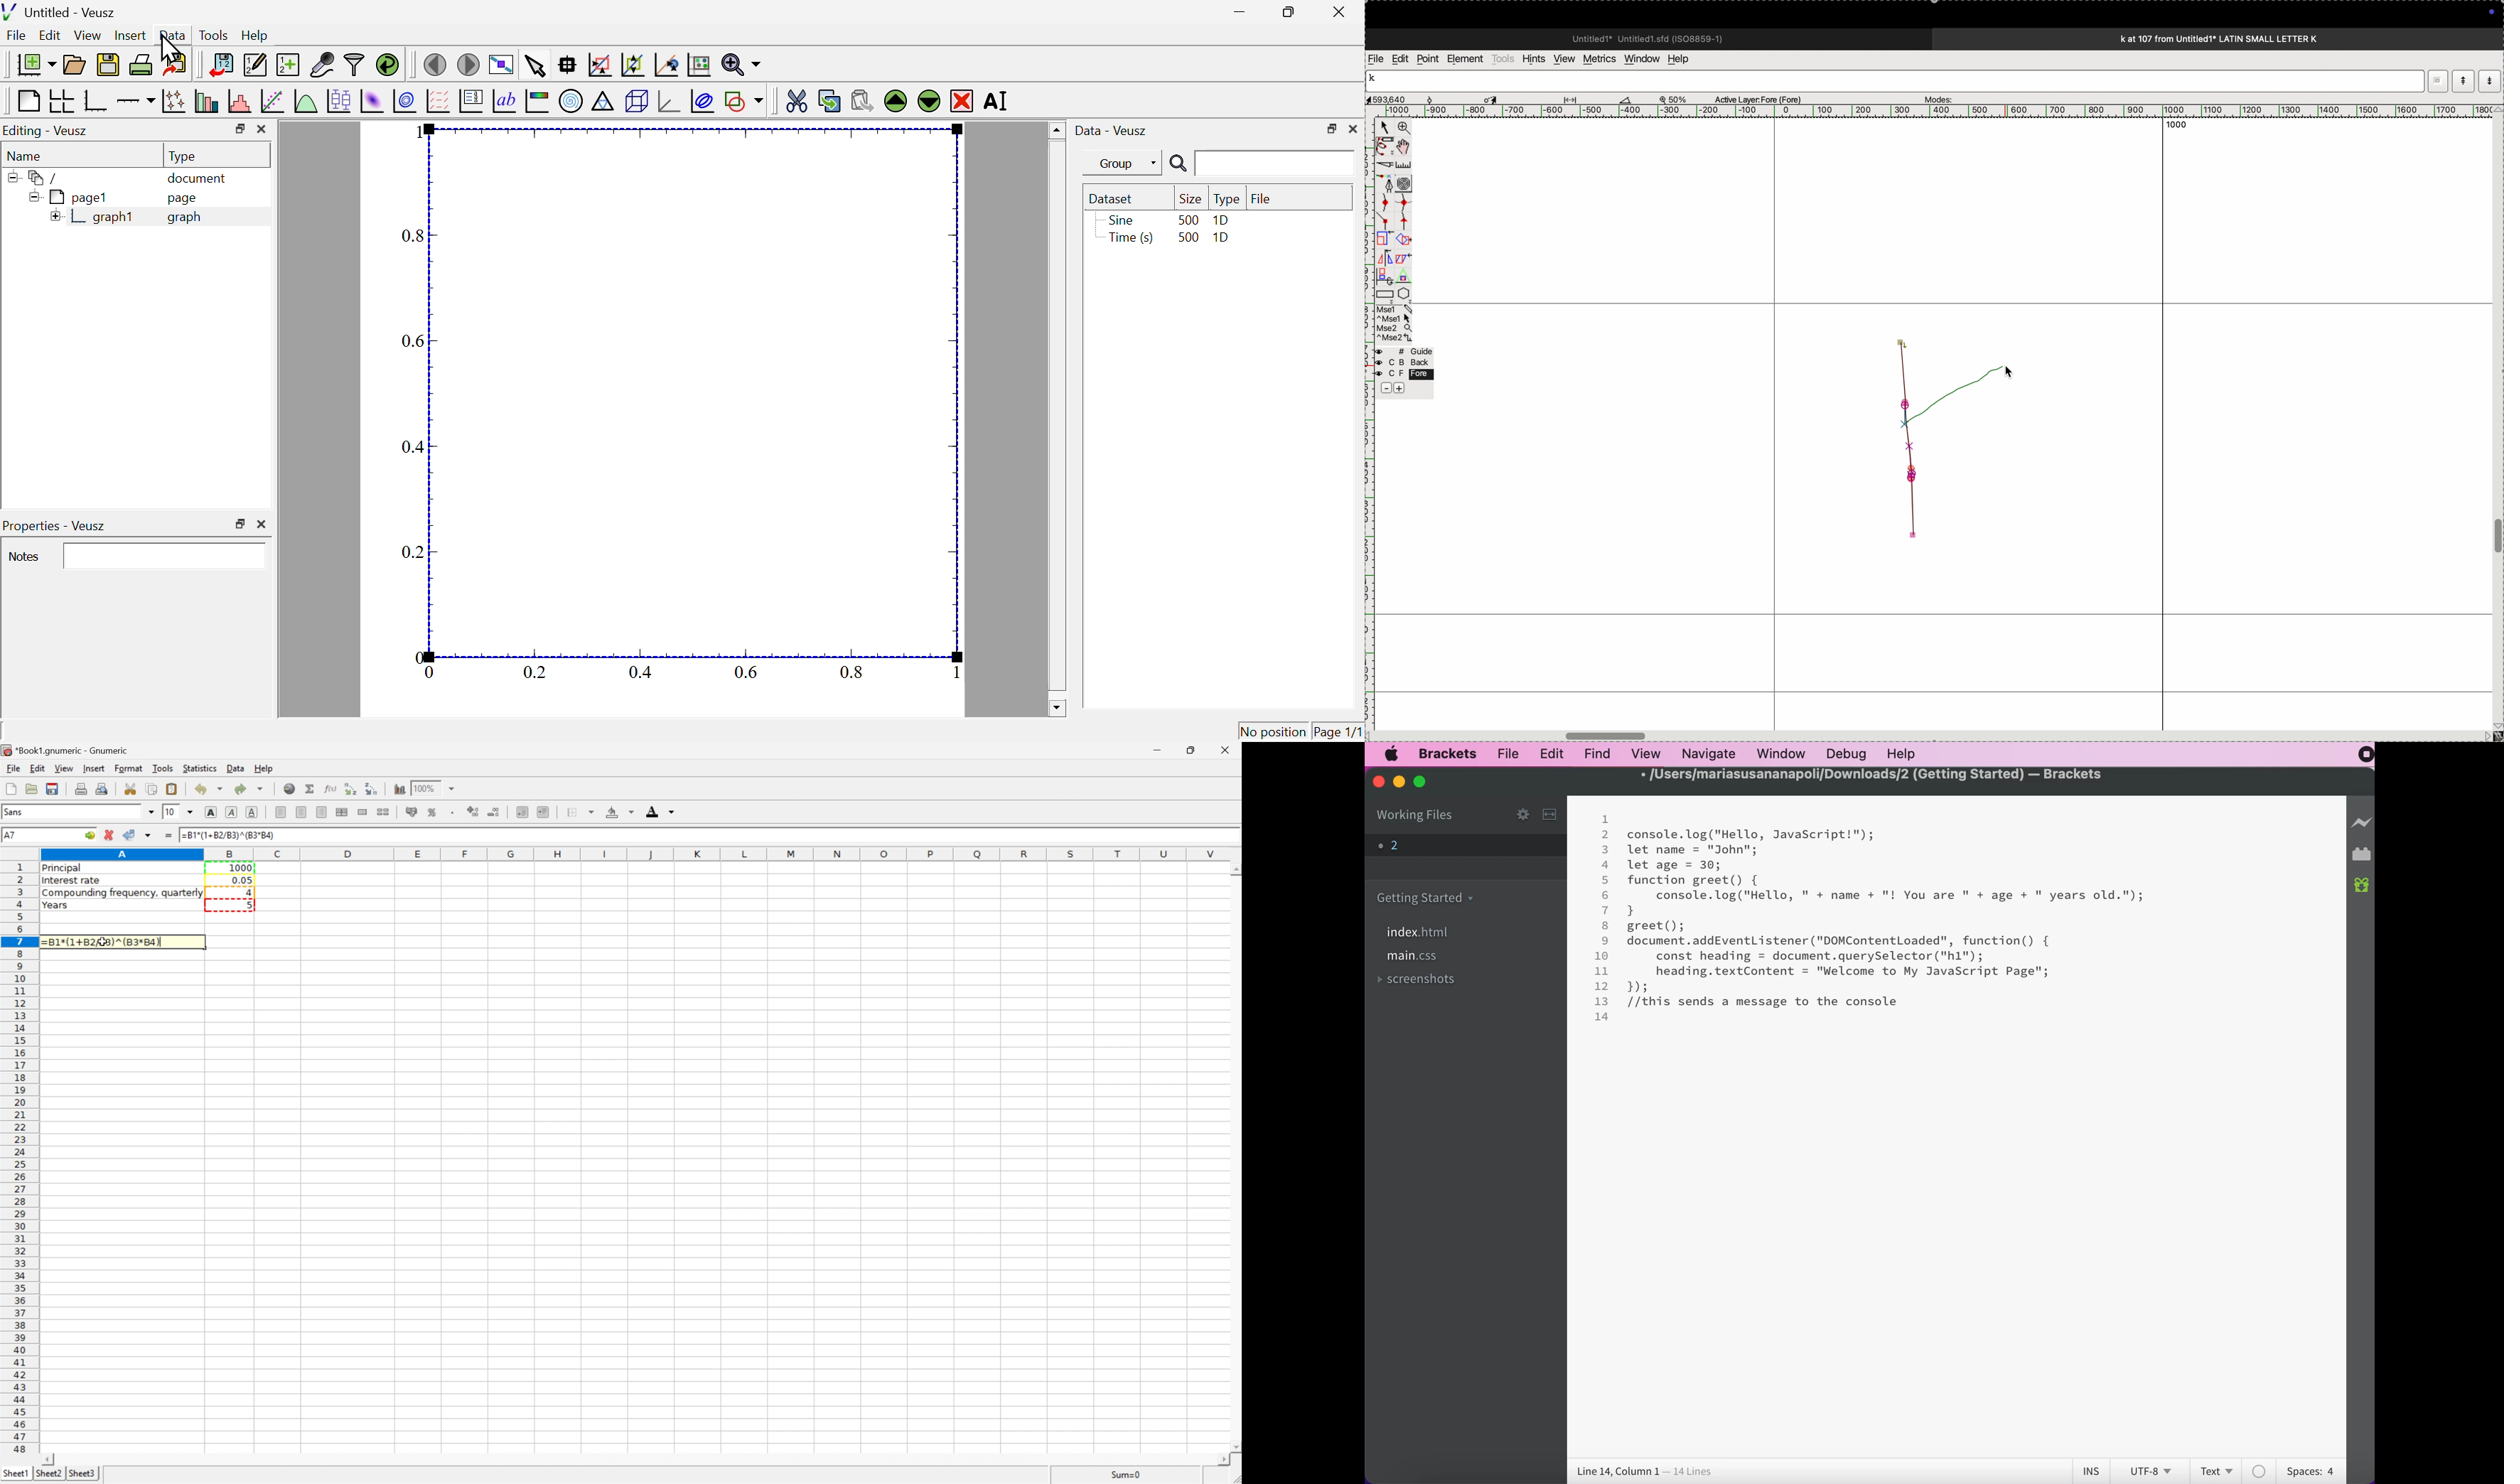  What do you see at coordinates (1780, 755) in the screenshot?
I see `window` at bounding box center [1780, 755].